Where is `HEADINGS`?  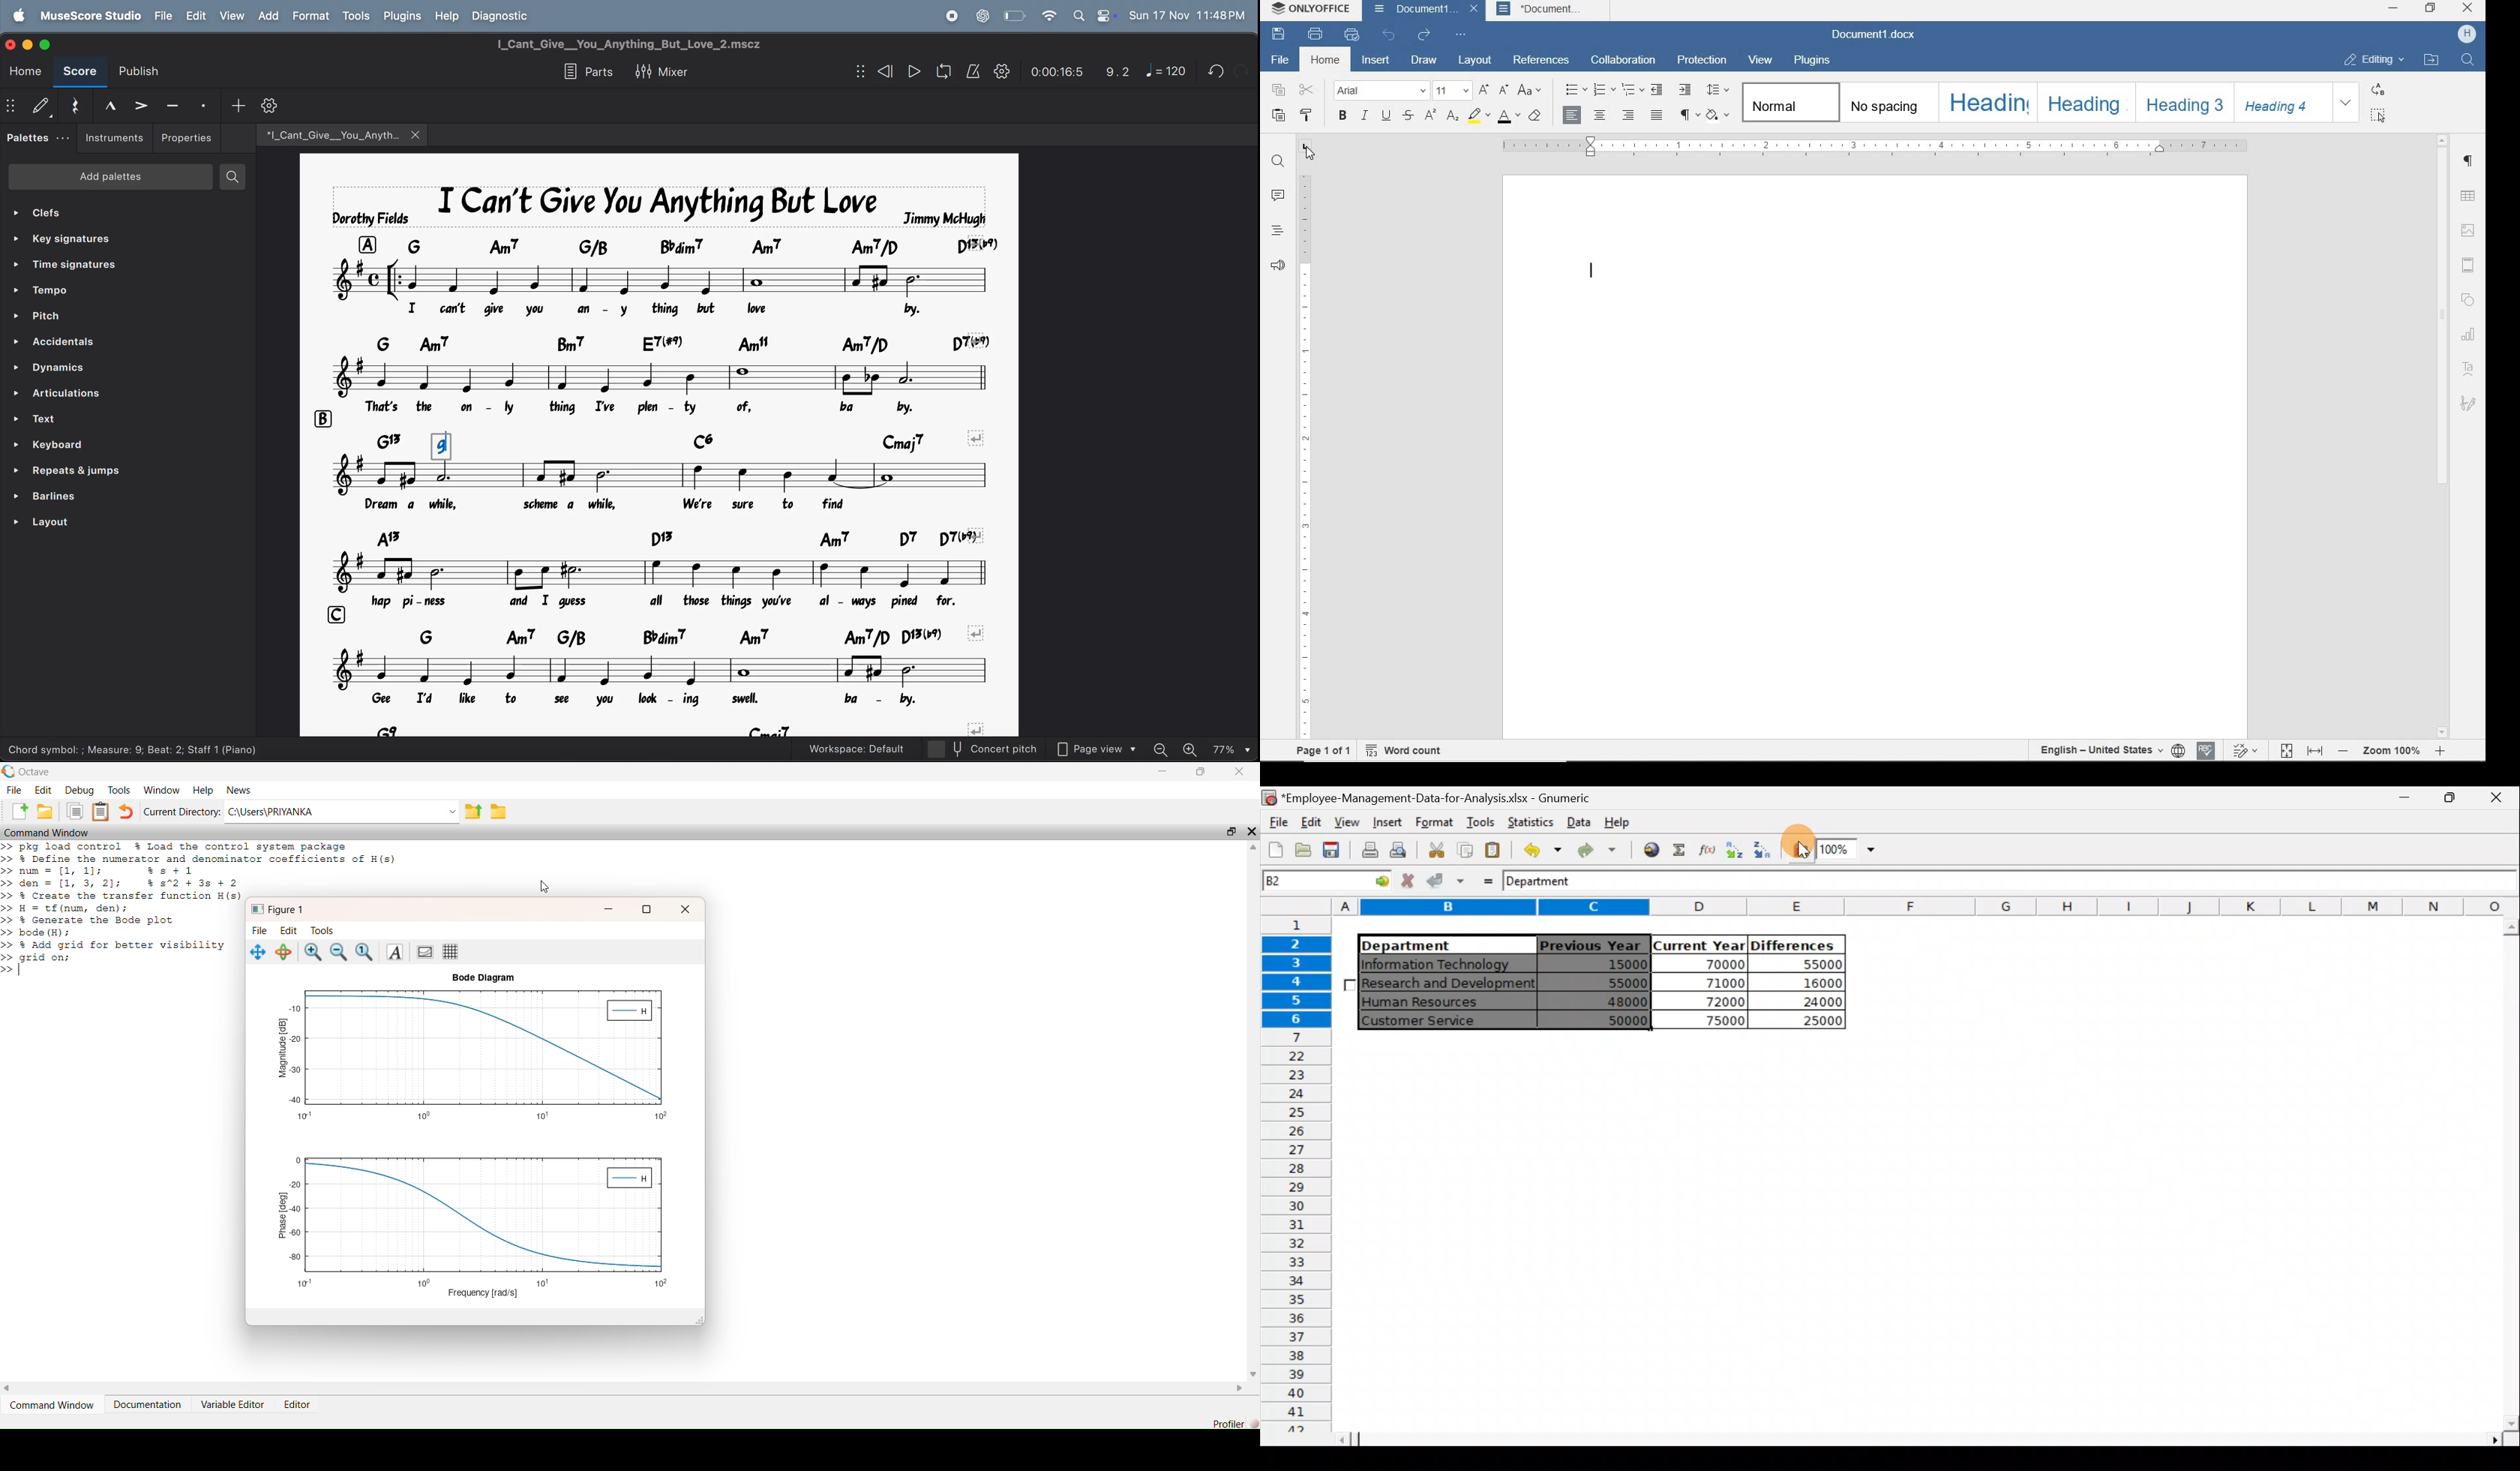 HEADINGS is located at coordinates (1276, 230).